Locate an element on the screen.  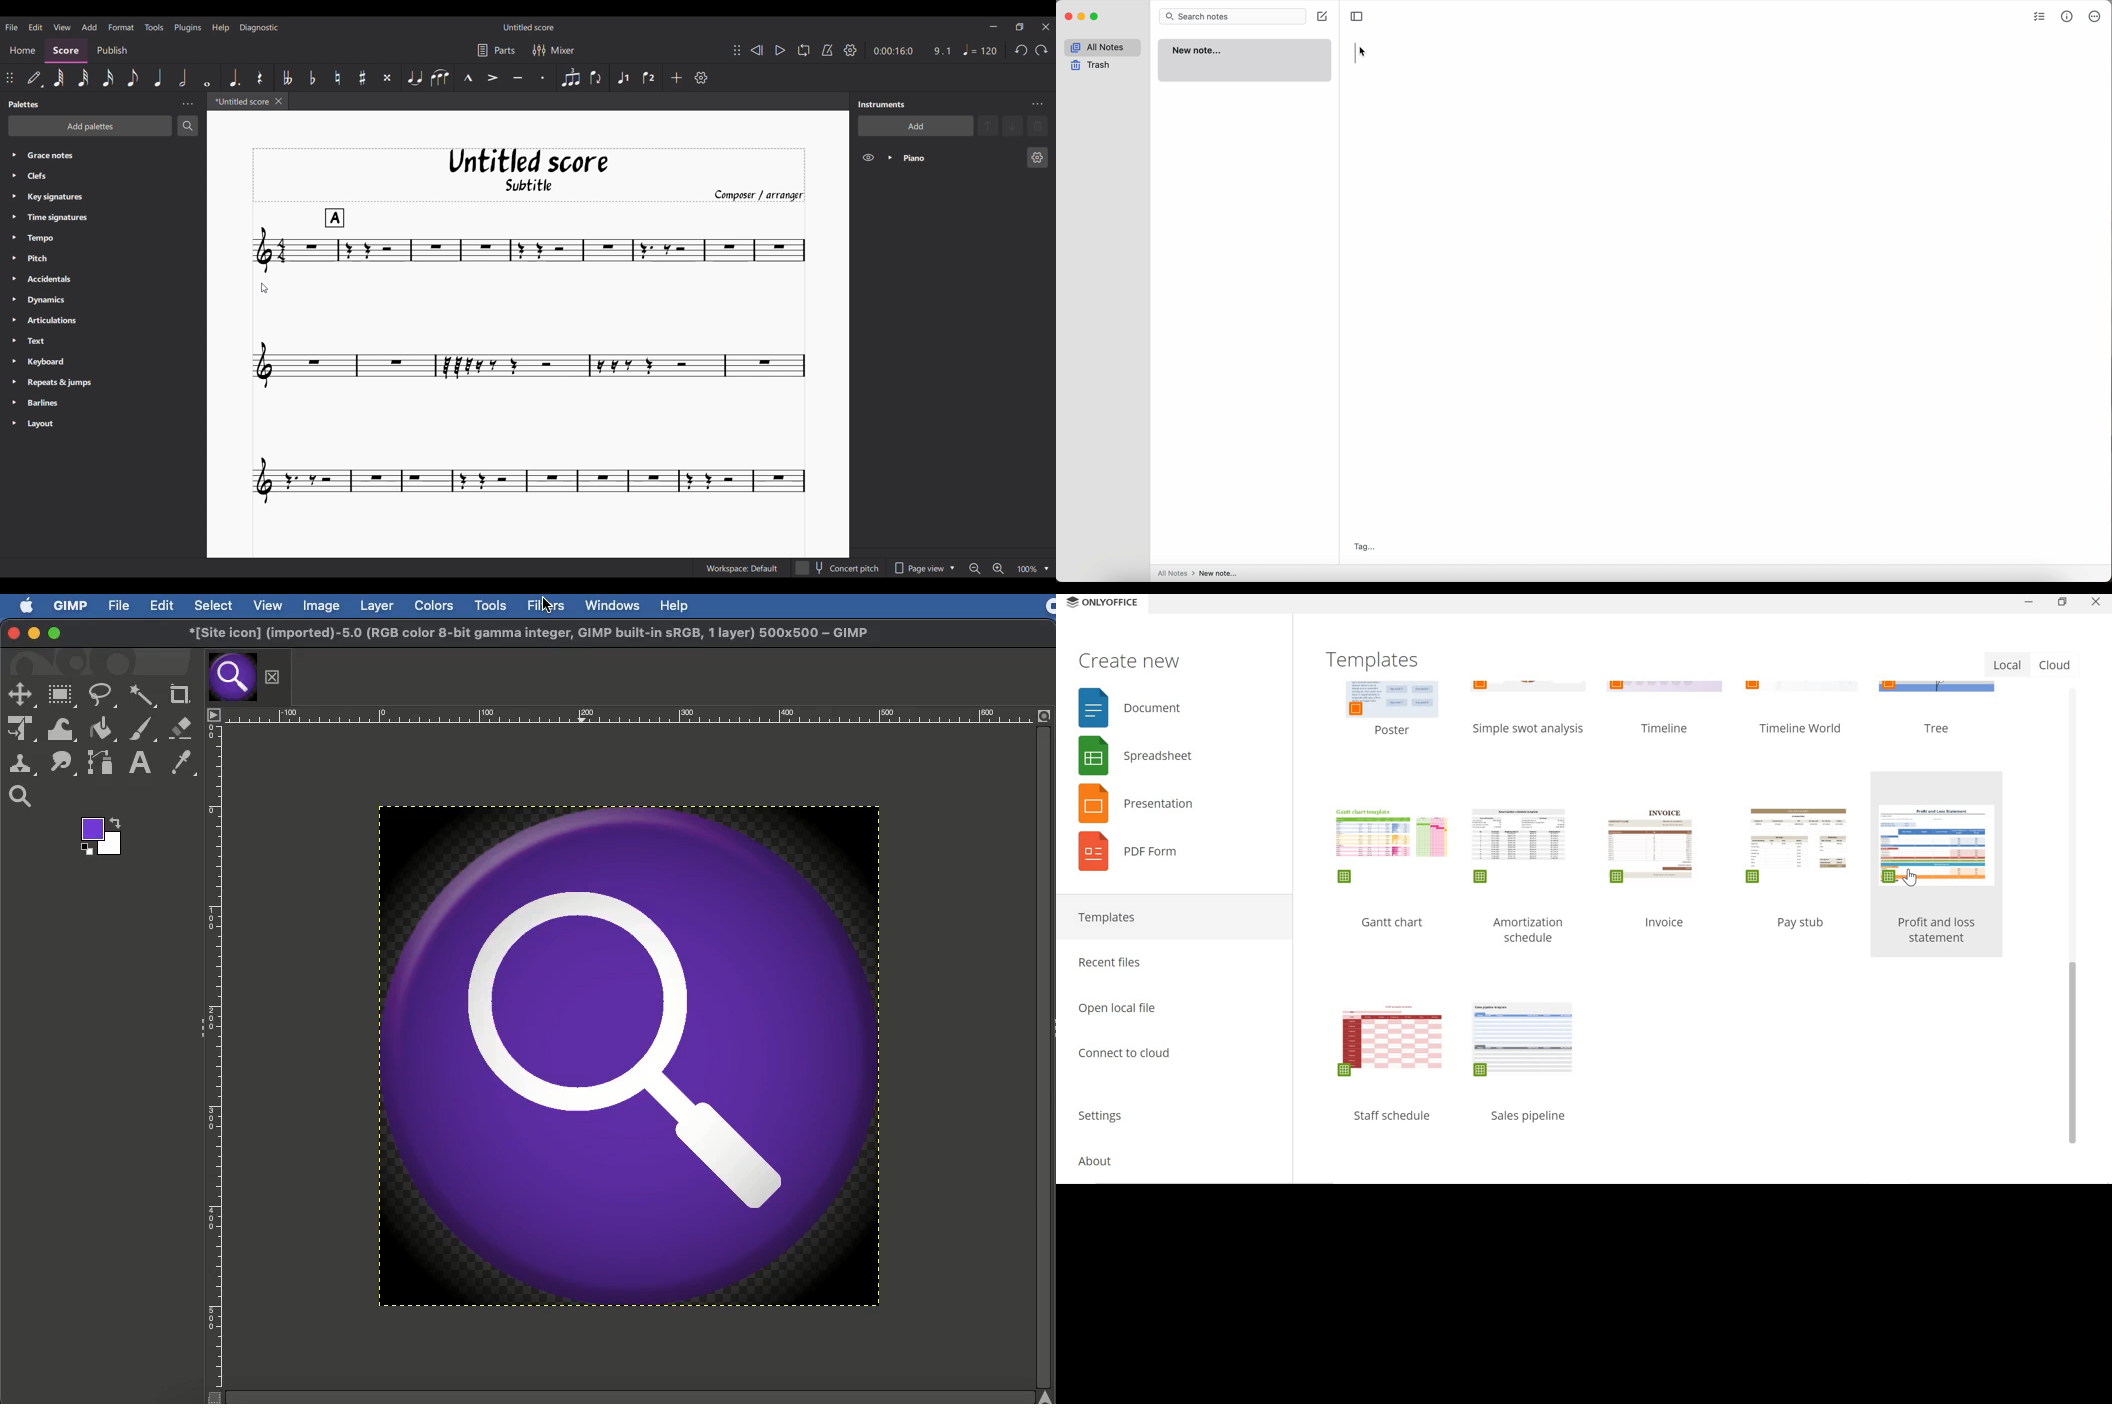
Toggle sharp is located at coordinates (362, 77).